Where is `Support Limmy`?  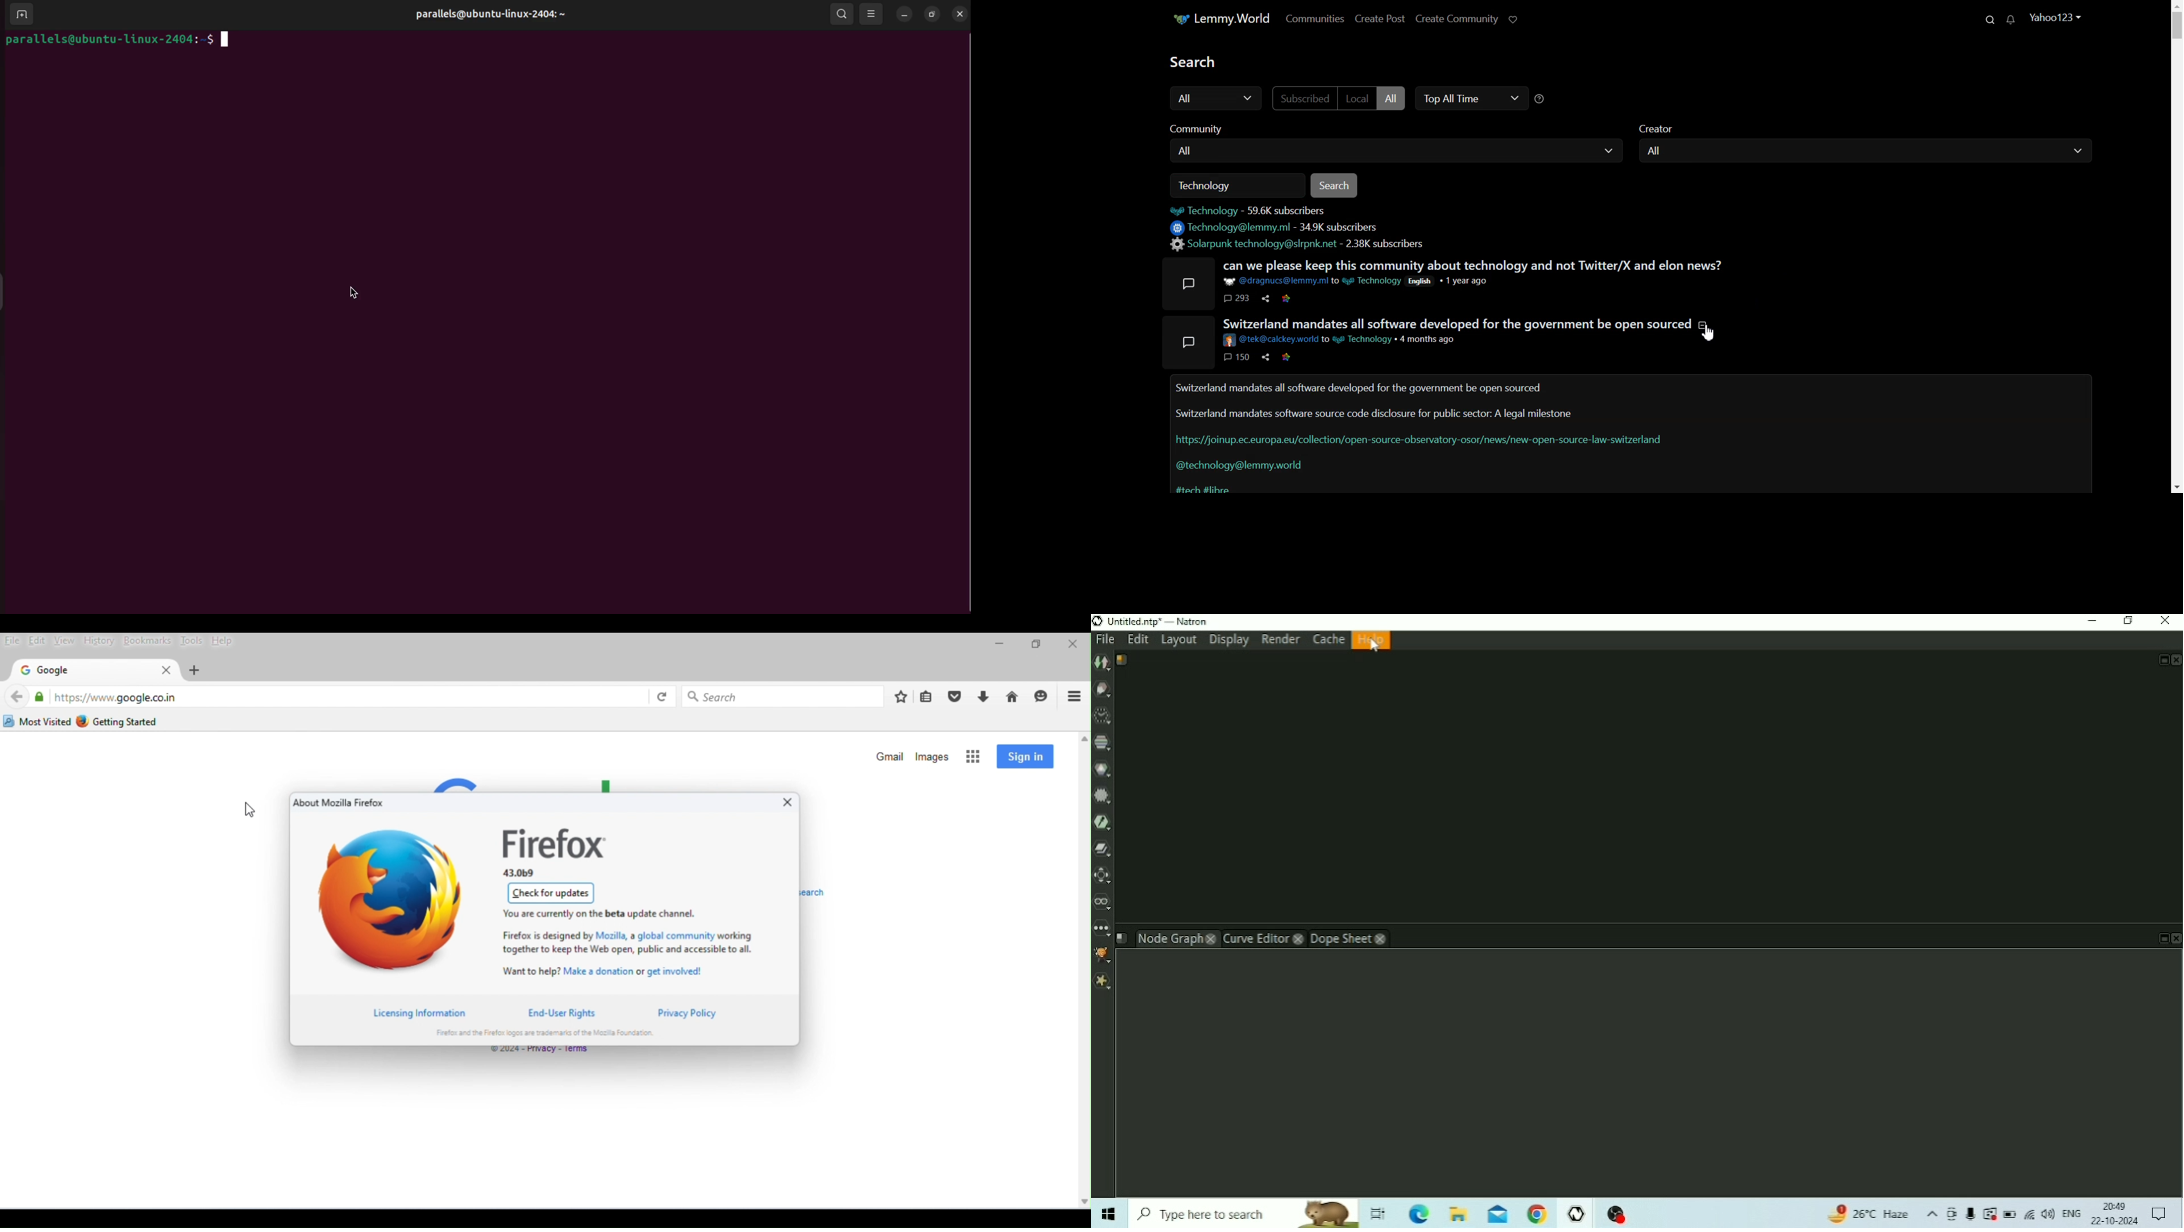
Support Limmy is located at coordinates (1519, 20).